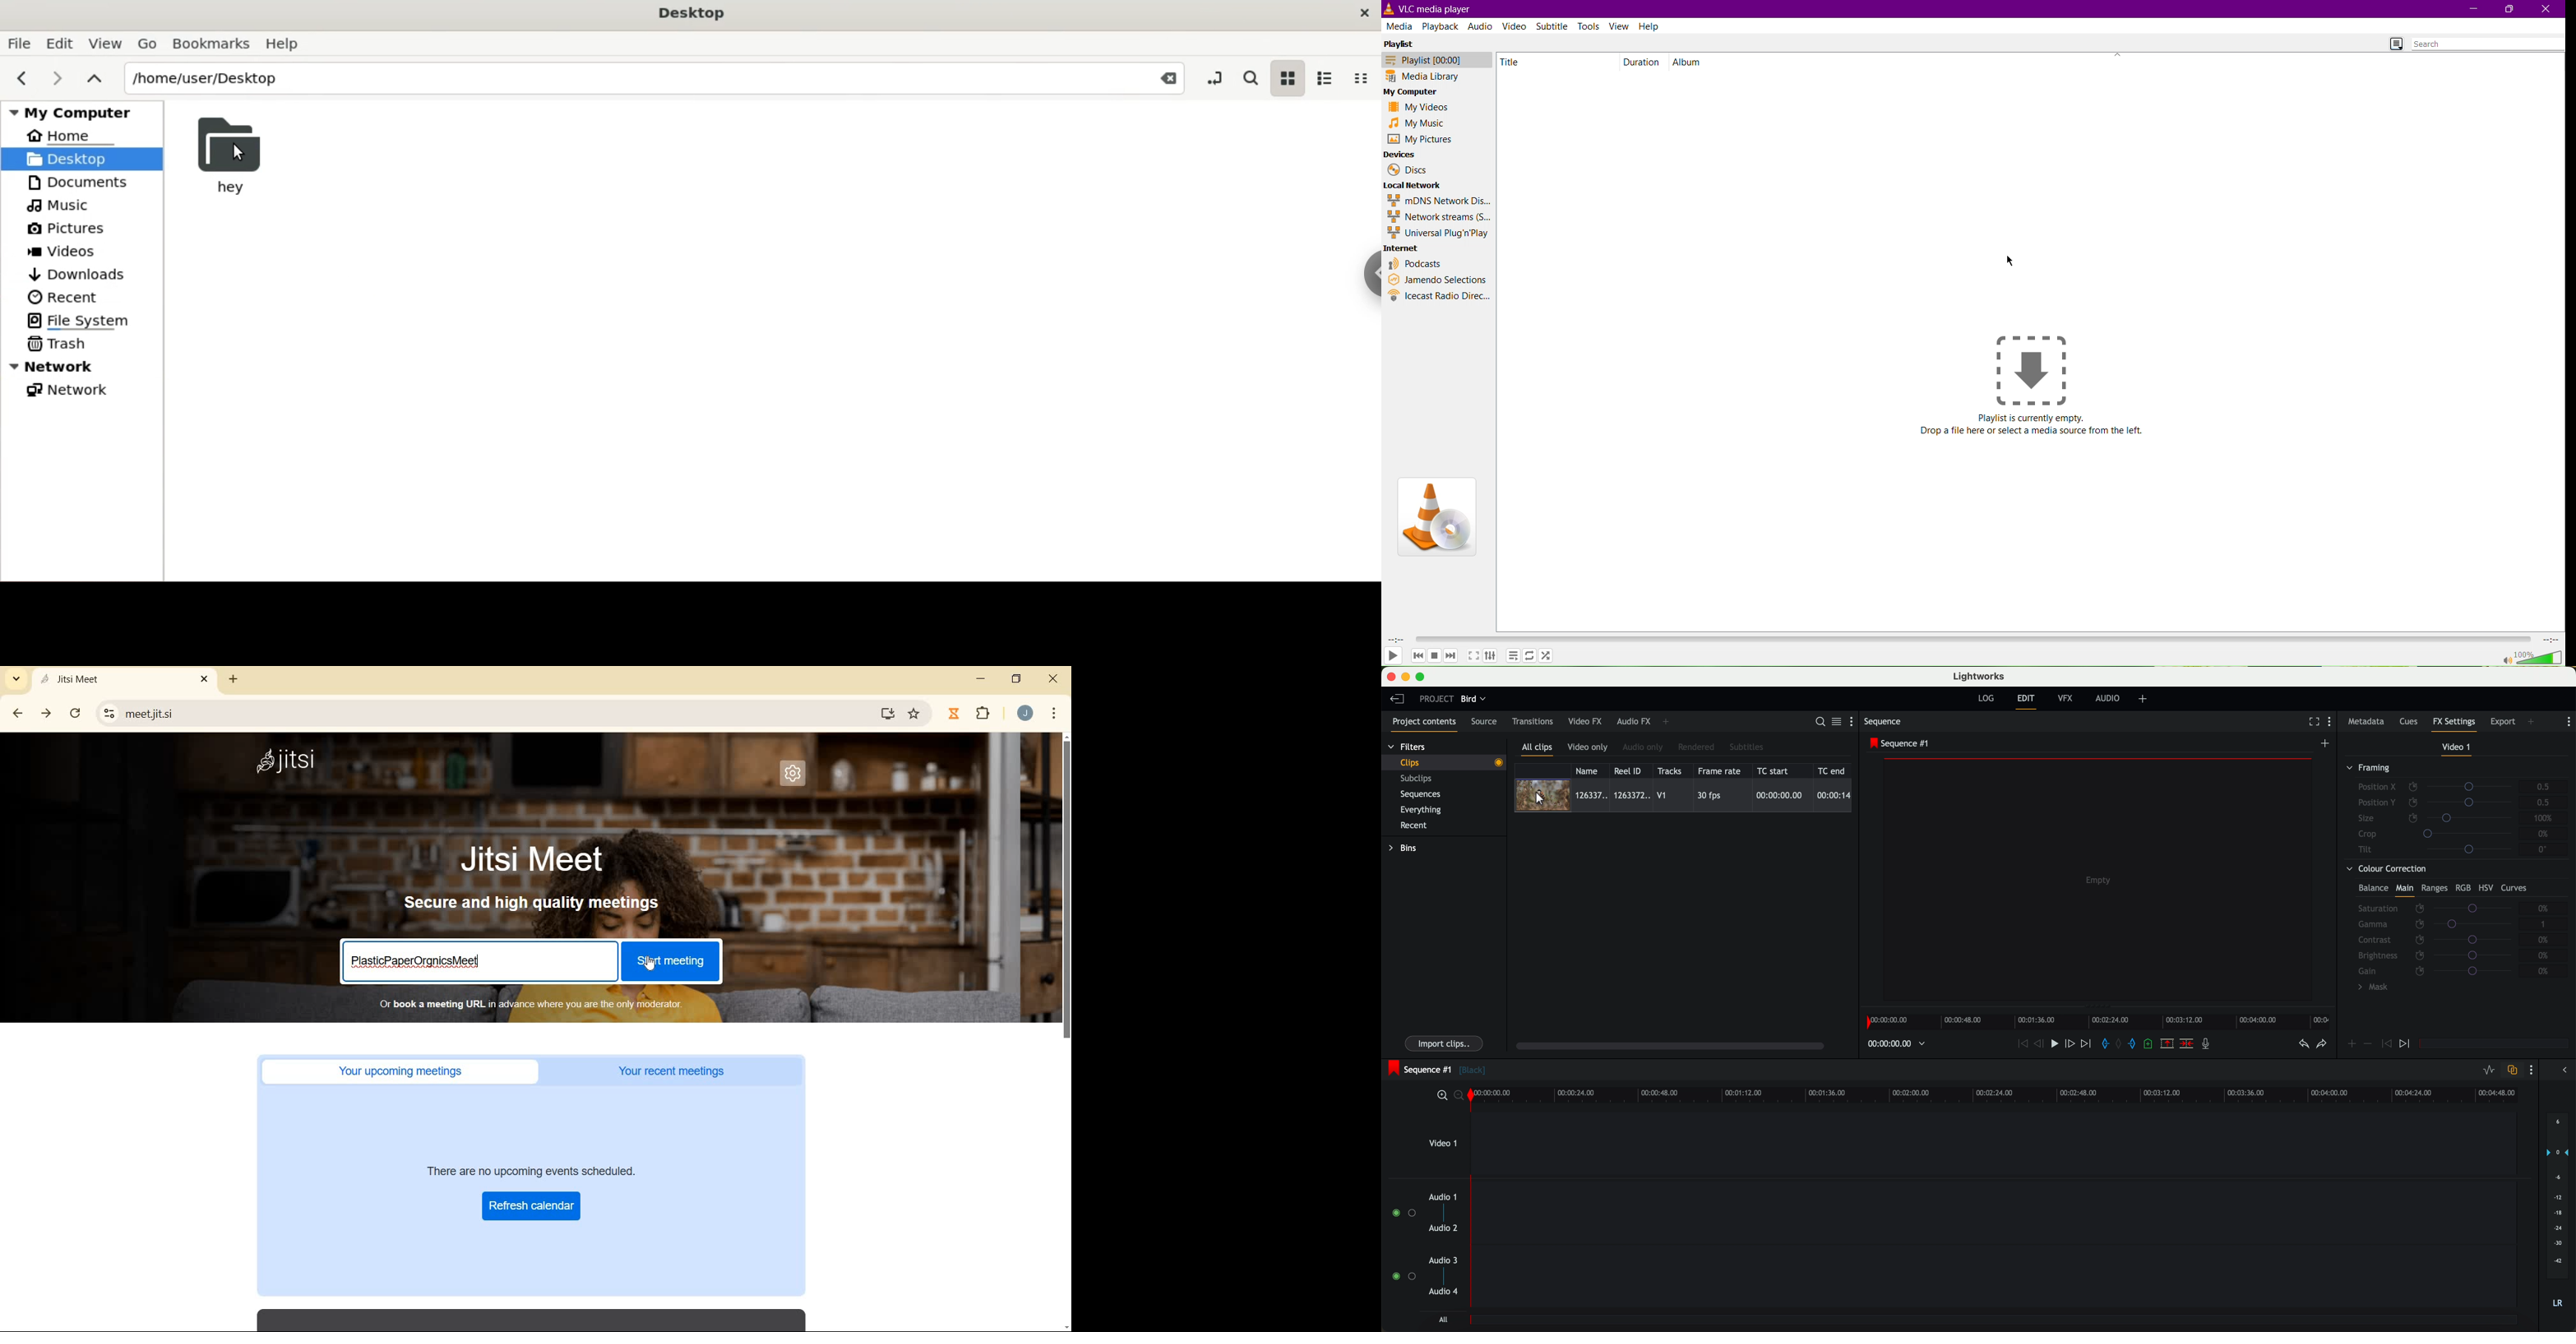 The image size is (2576, 1344). What do you see at coordinates (1539, 800) in the screenshot?
I see `Mouse Cursor` at bounding box center [1539, 800].